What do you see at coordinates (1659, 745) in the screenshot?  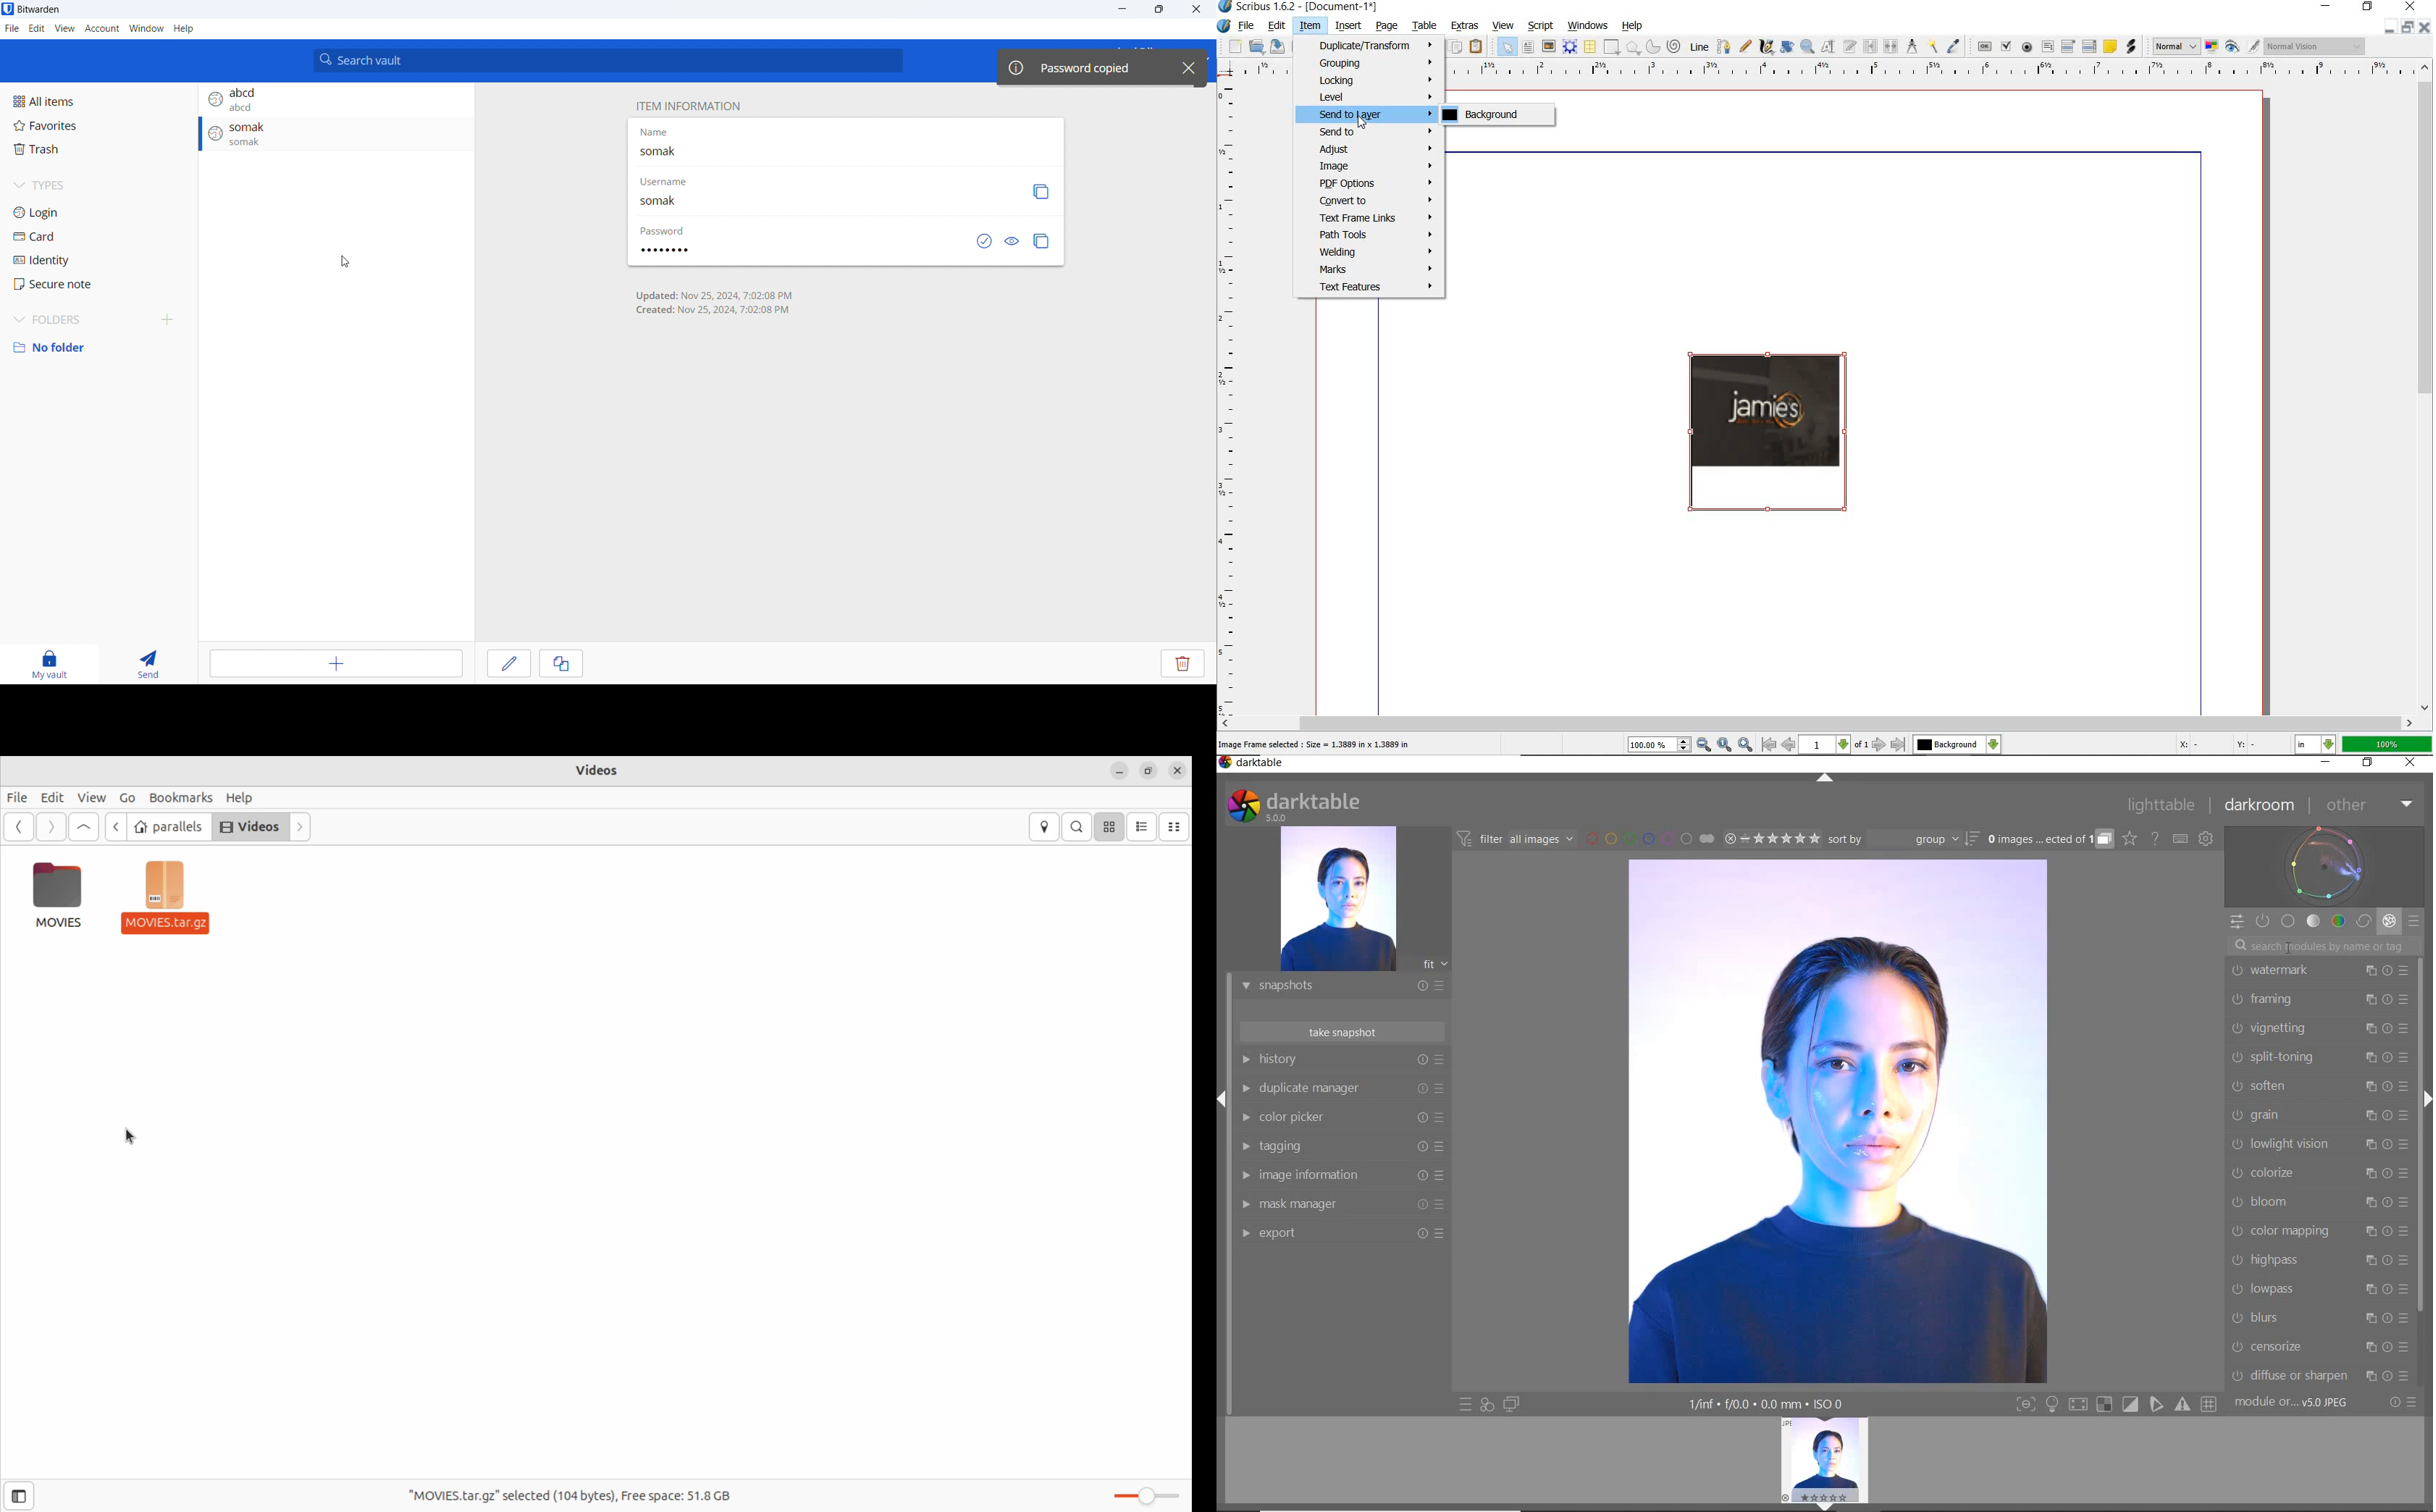 I see `Zoom 100.00%` at bounding box center [1659, 745].